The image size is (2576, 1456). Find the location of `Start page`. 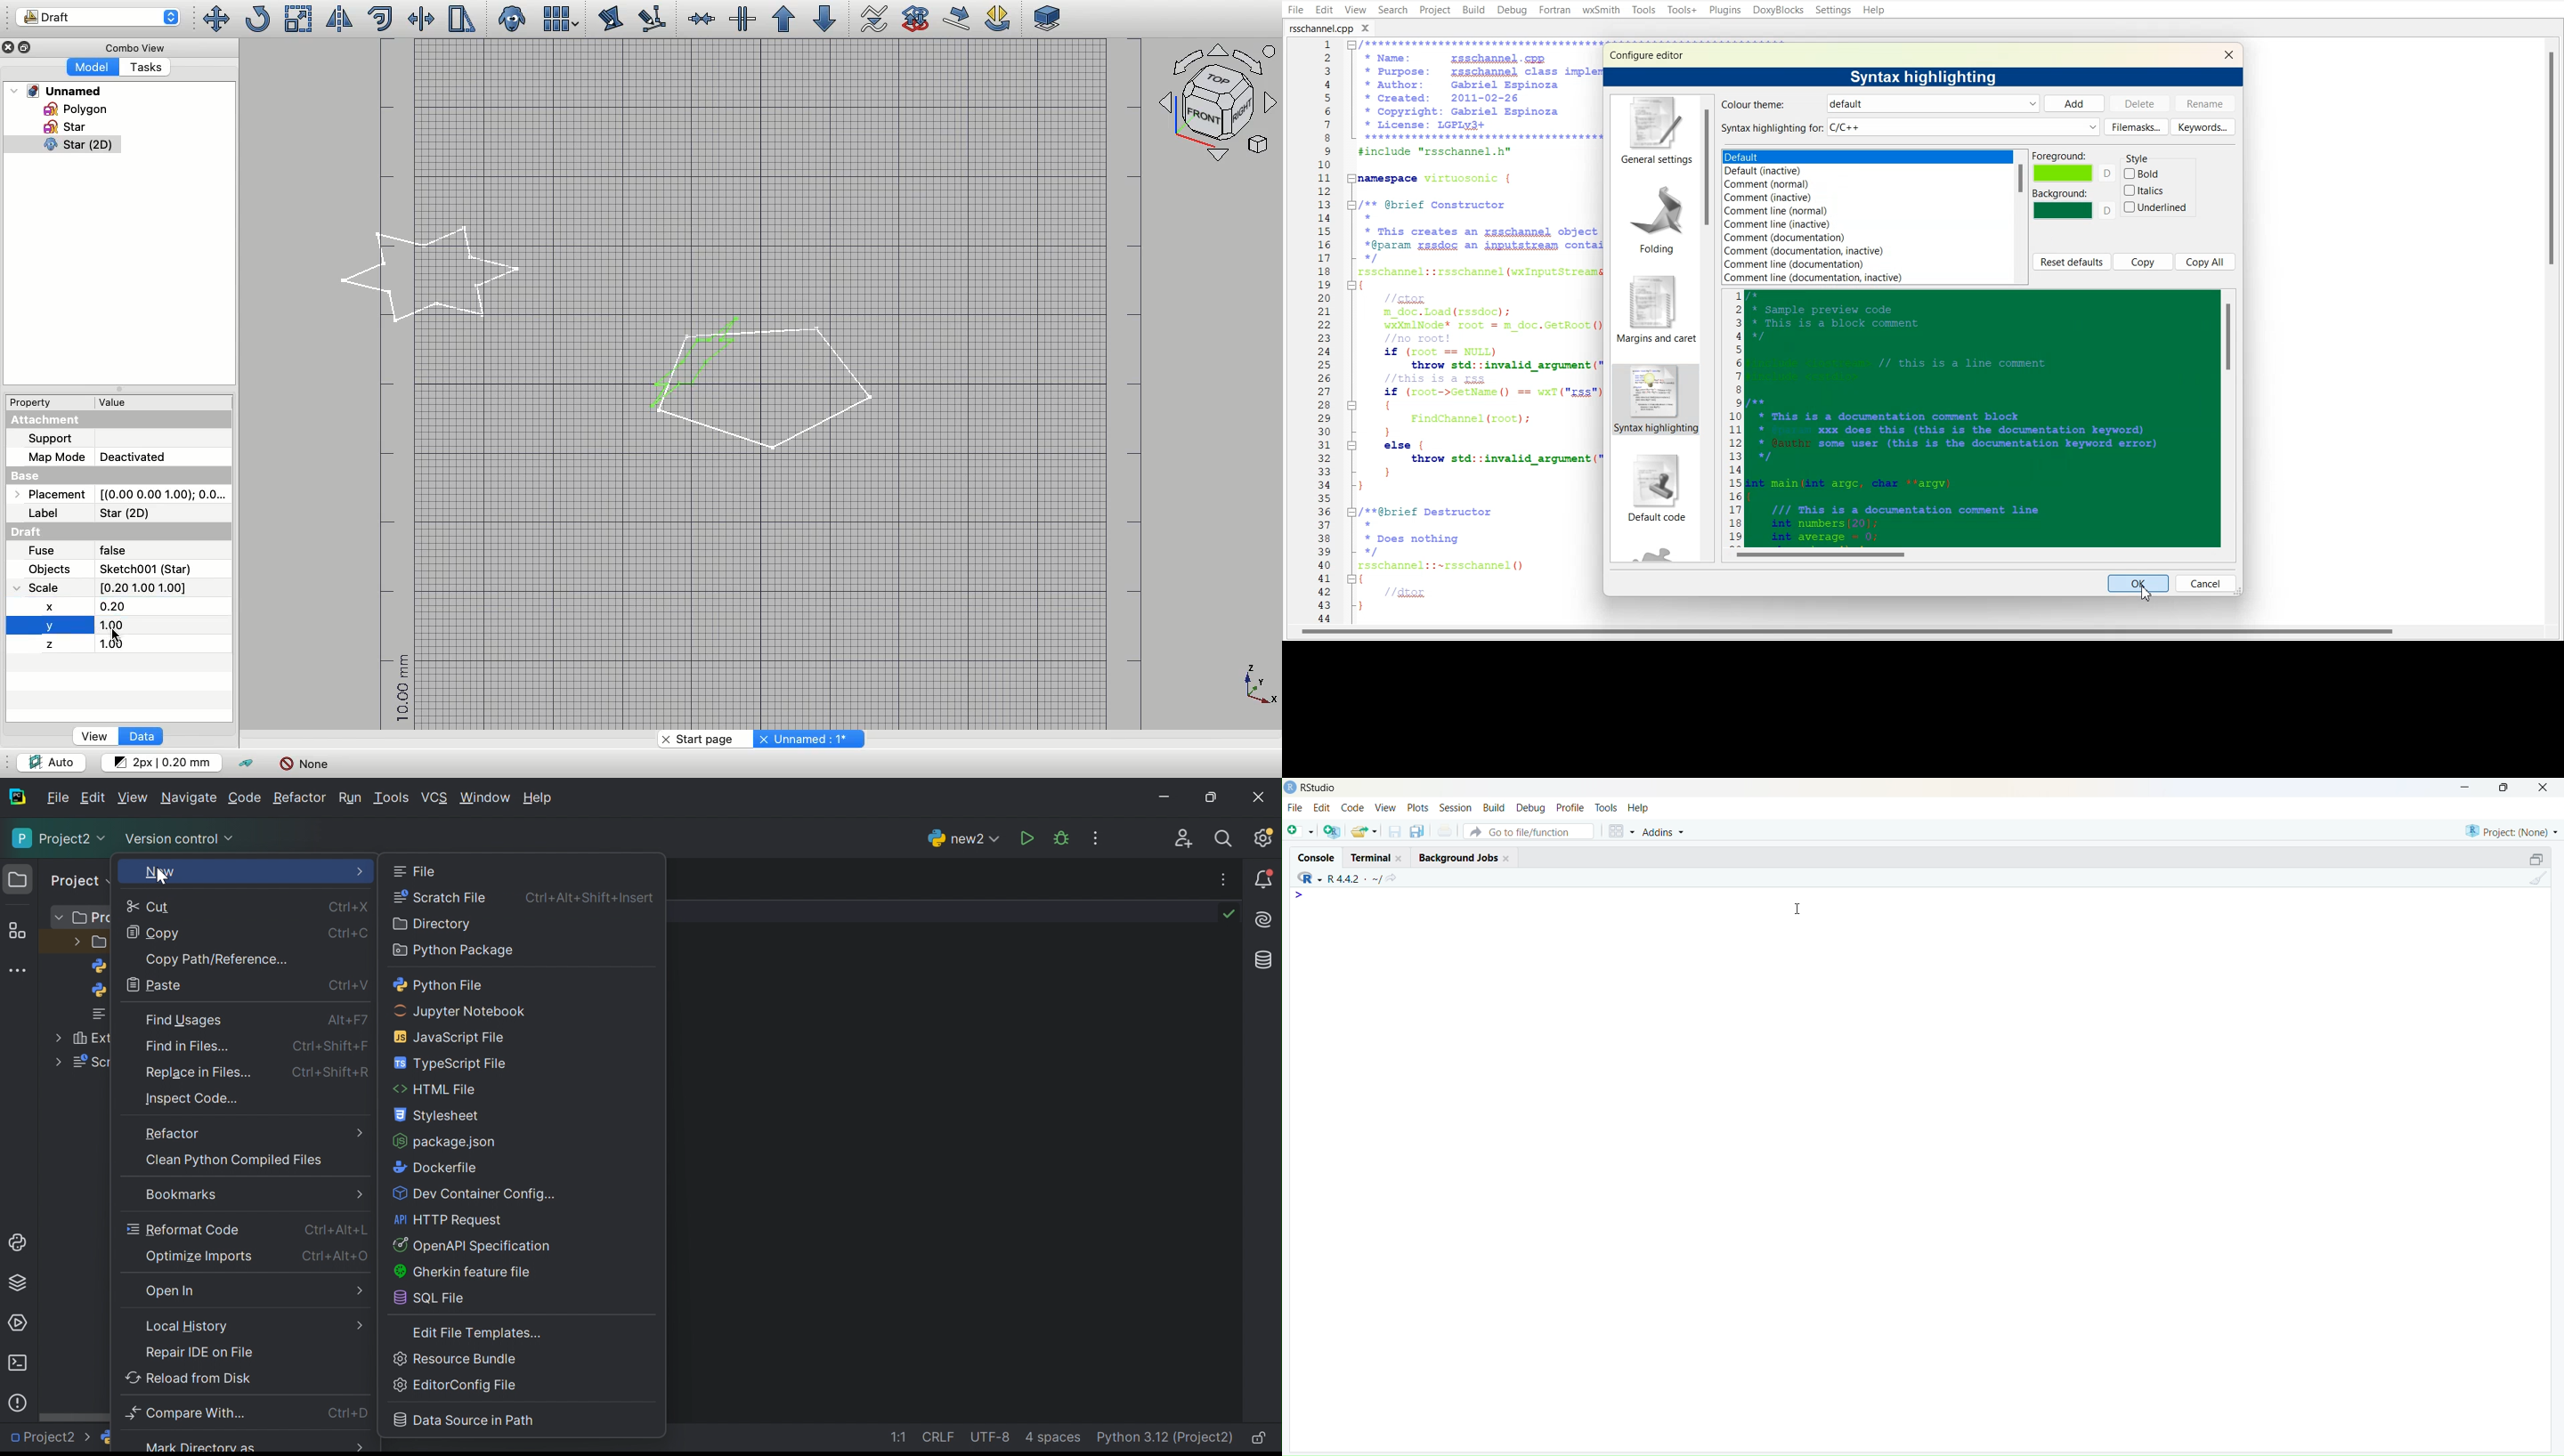

Start page is located at coordinates (702, 739).